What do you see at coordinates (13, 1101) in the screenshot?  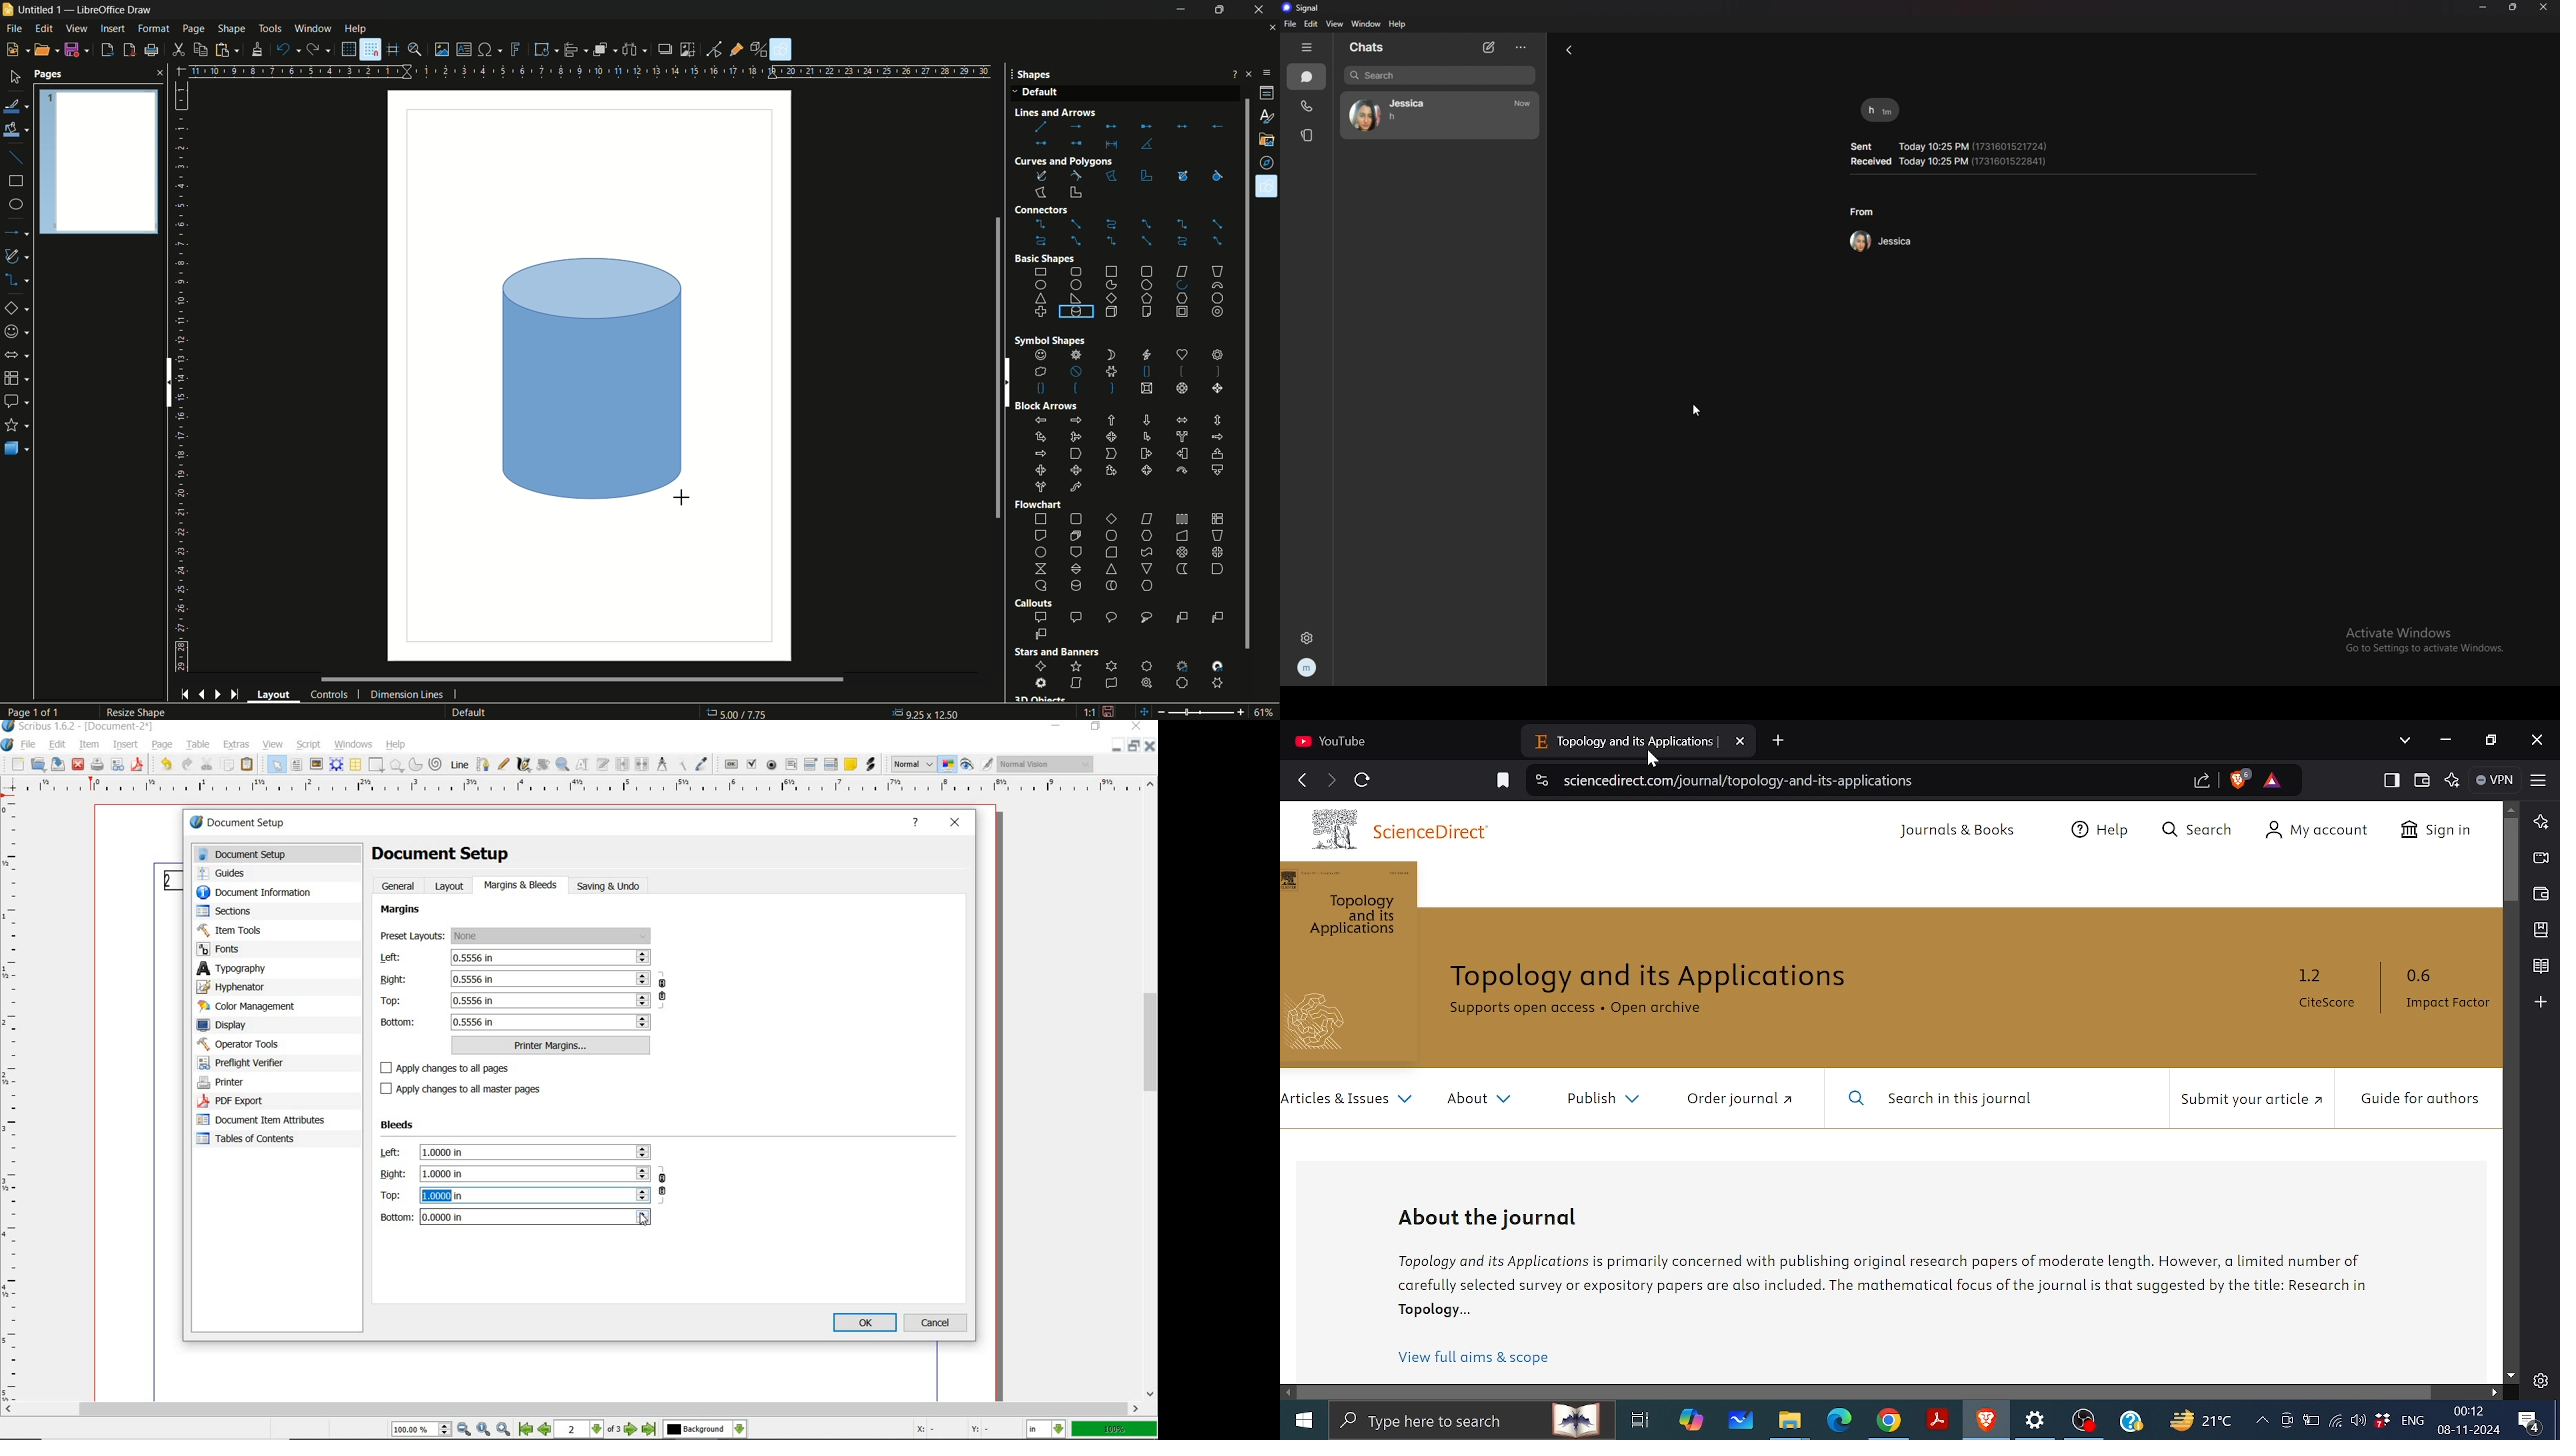 I see `Vertical Margin` at bounding box center [13, 1101].